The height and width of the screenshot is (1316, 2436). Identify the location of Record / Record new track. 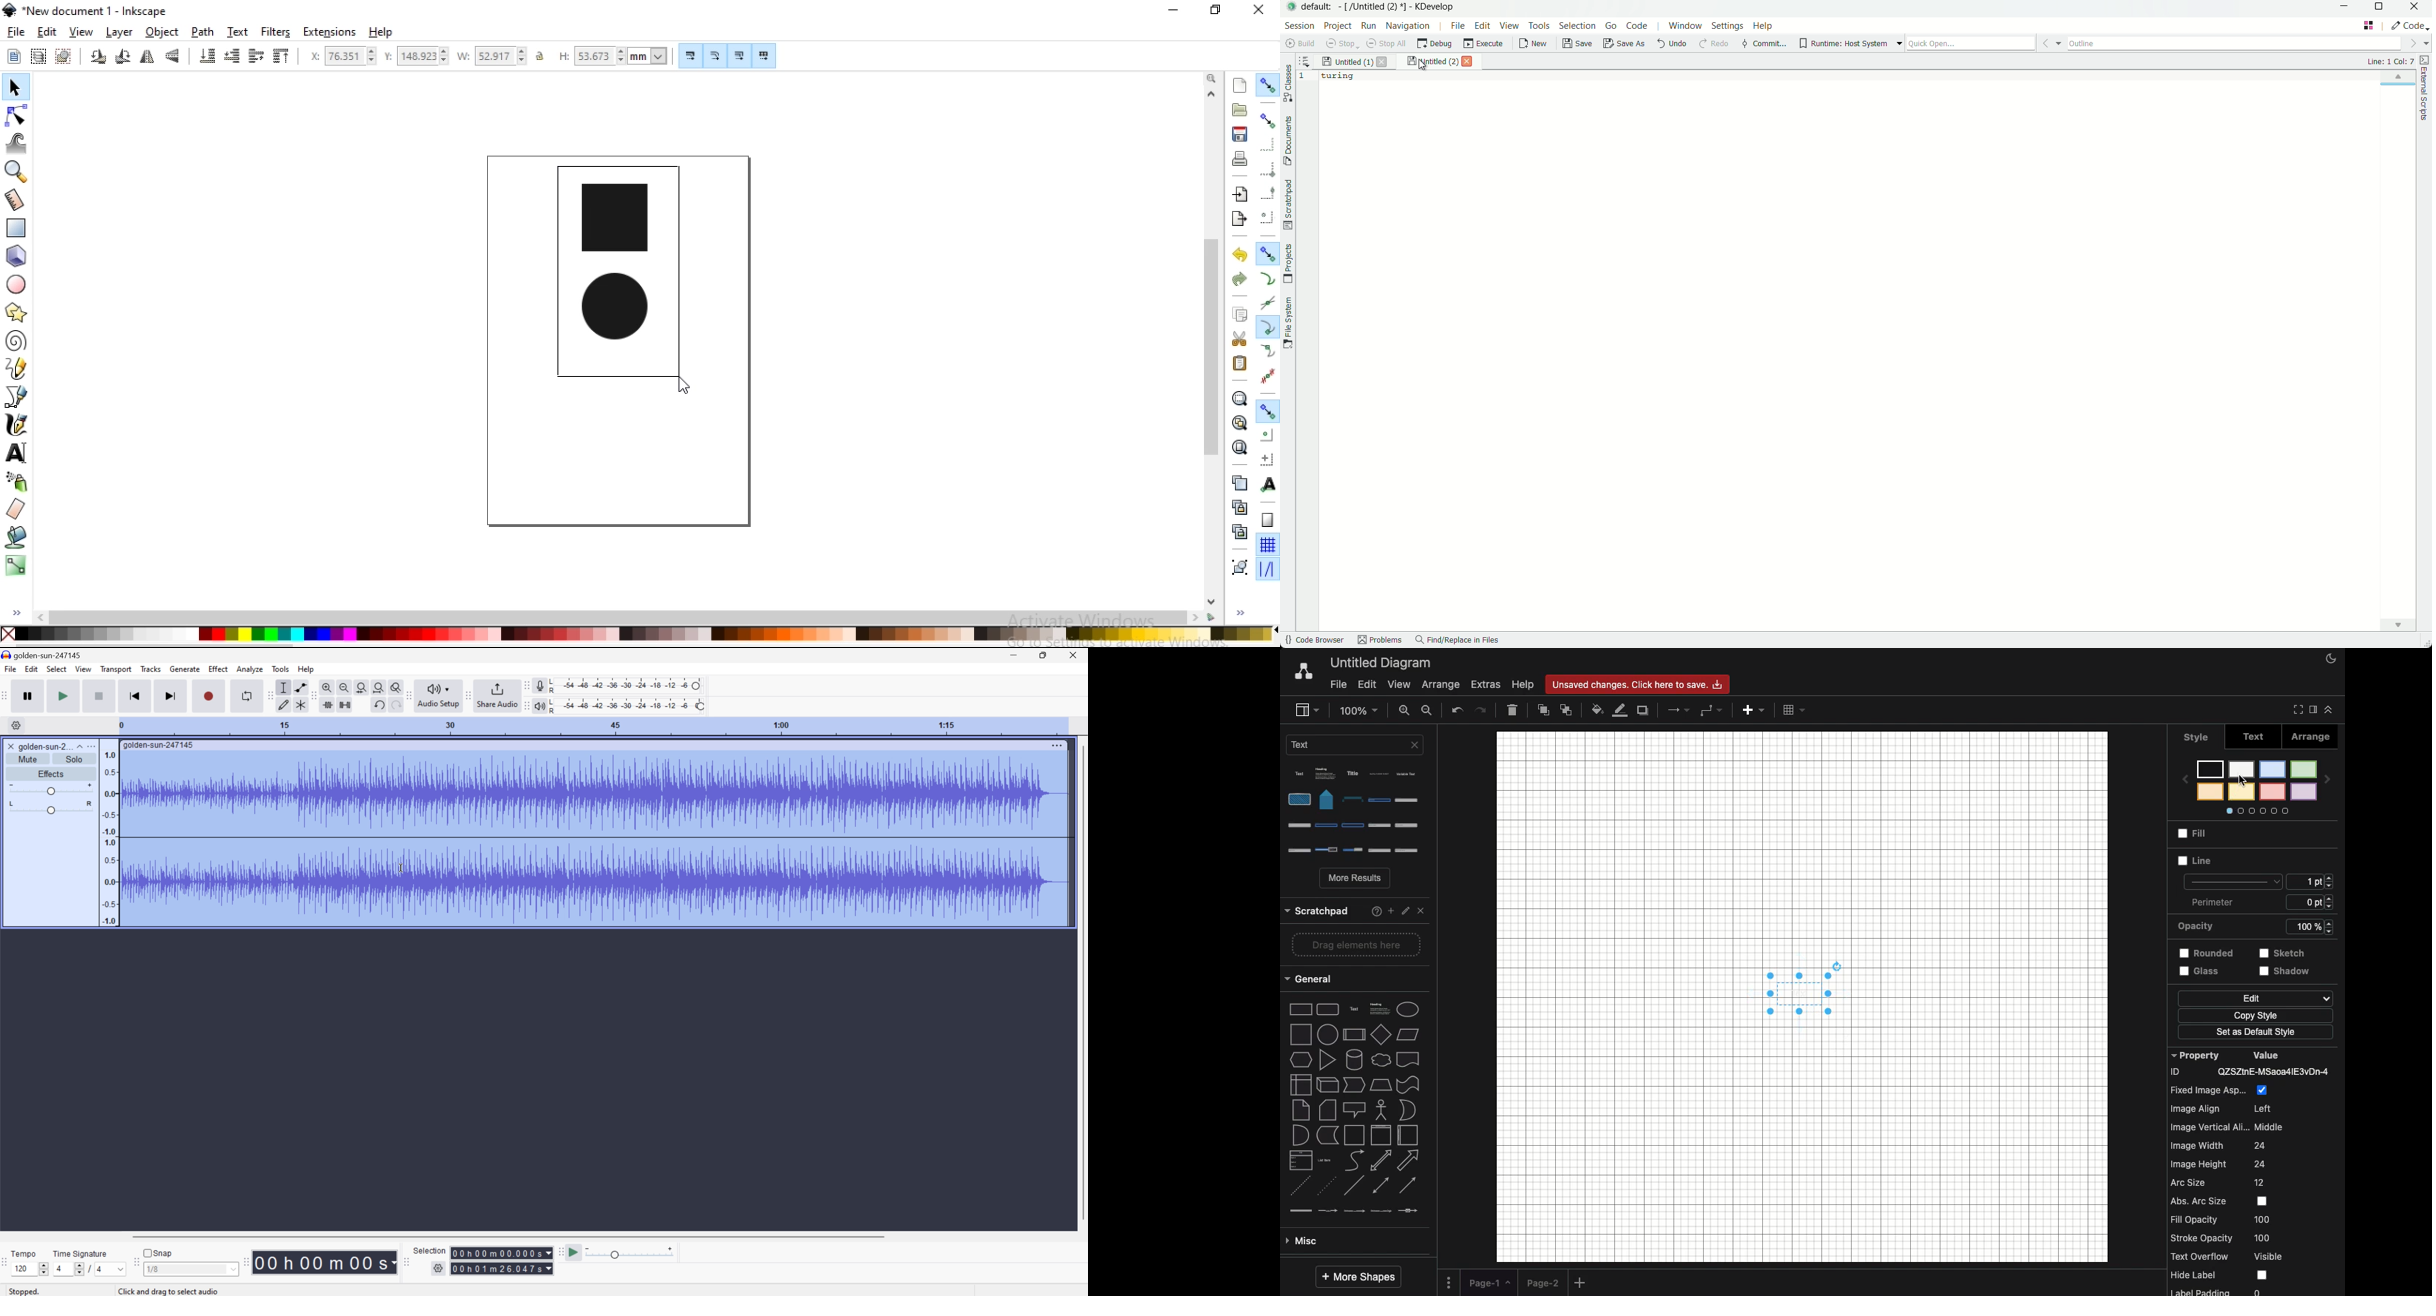
(208, 695).